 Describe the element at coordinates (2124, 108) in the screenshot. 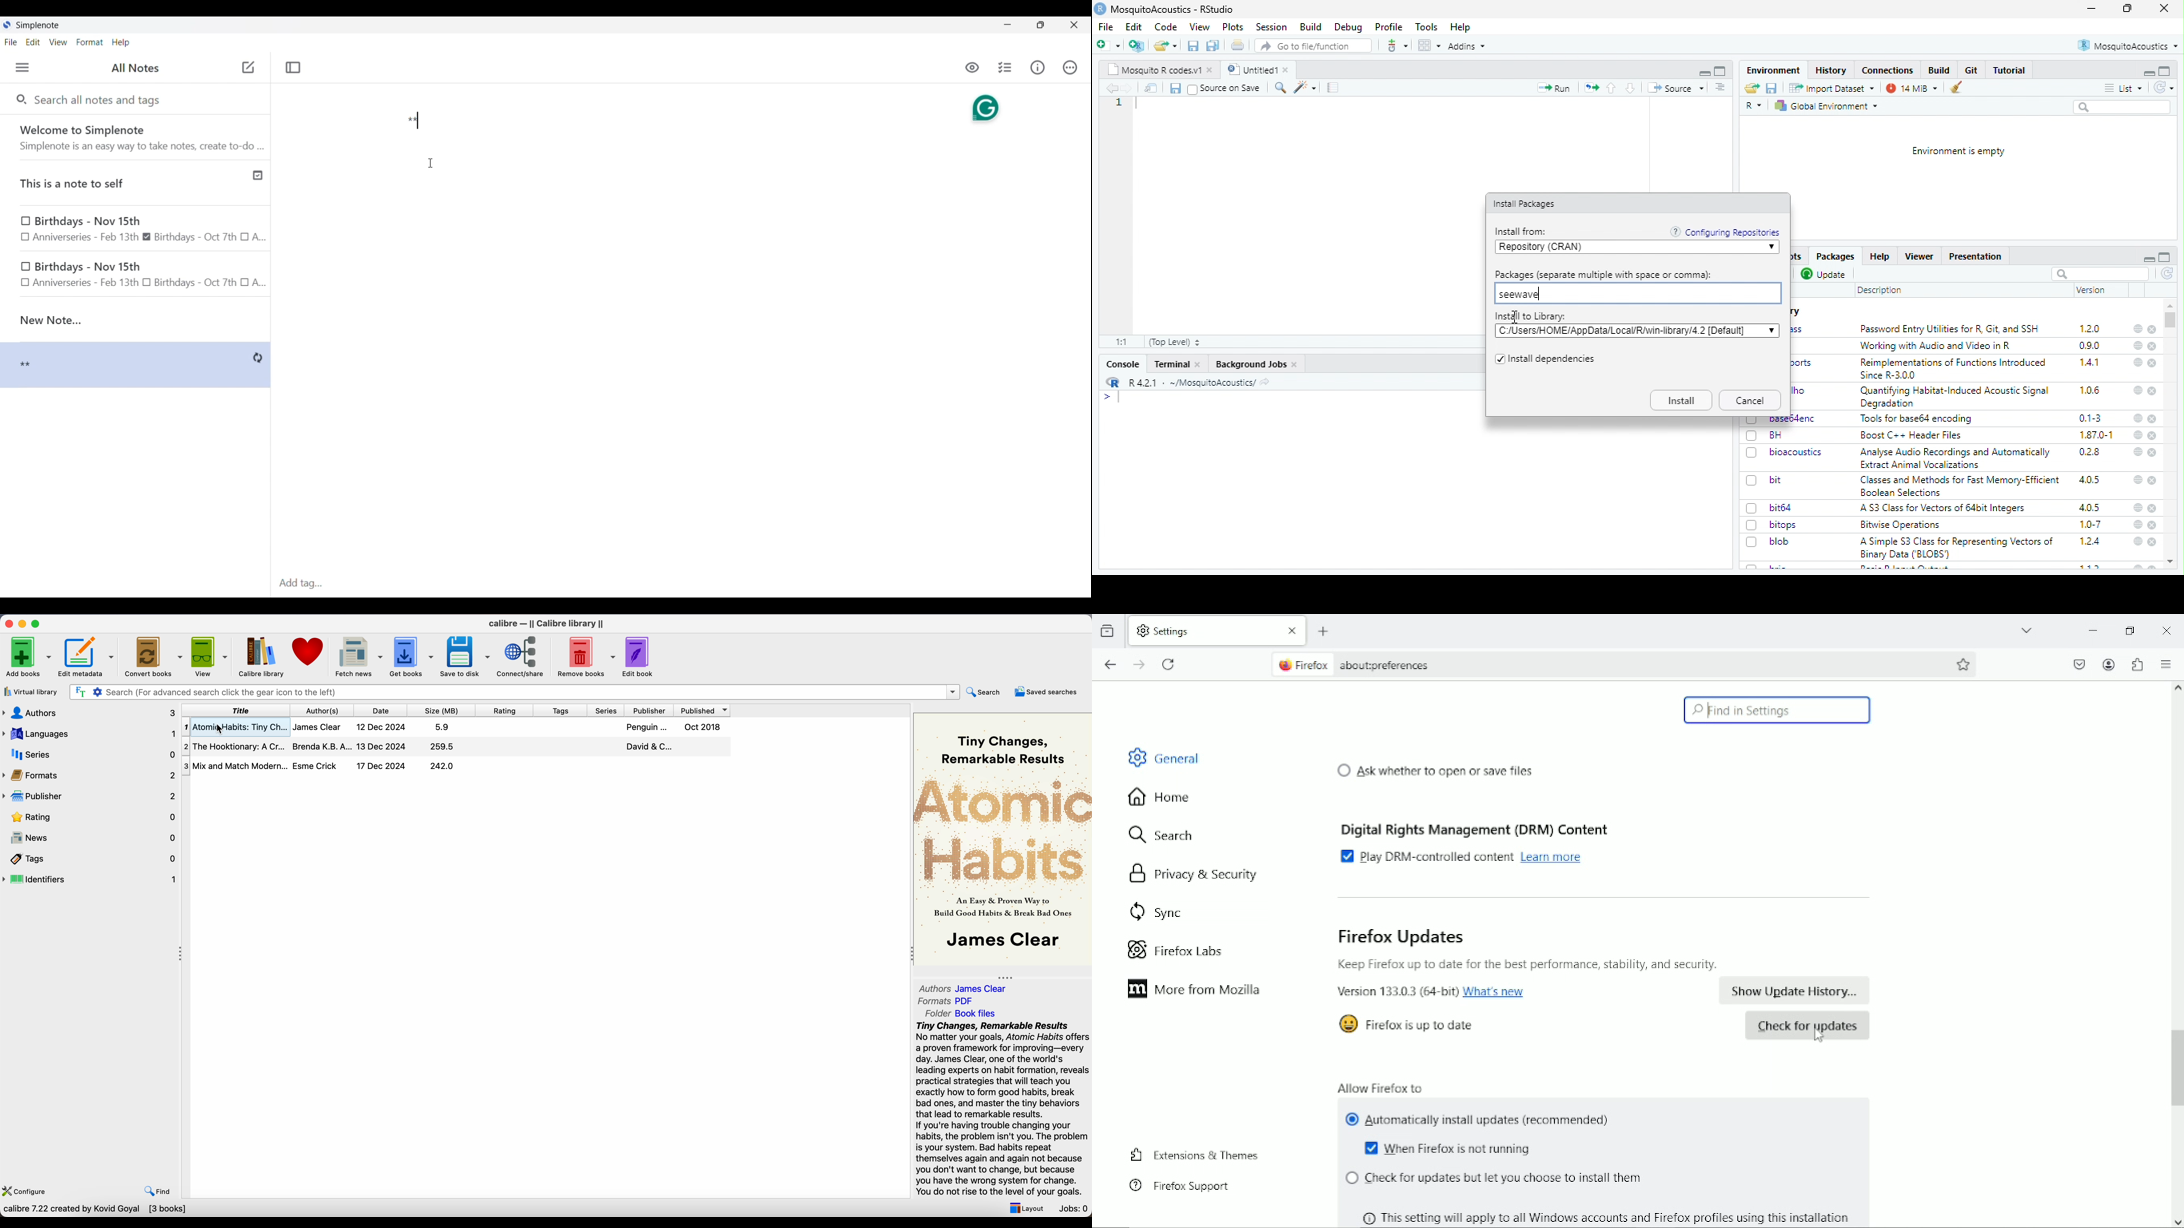

I see `searchbox` at that location.